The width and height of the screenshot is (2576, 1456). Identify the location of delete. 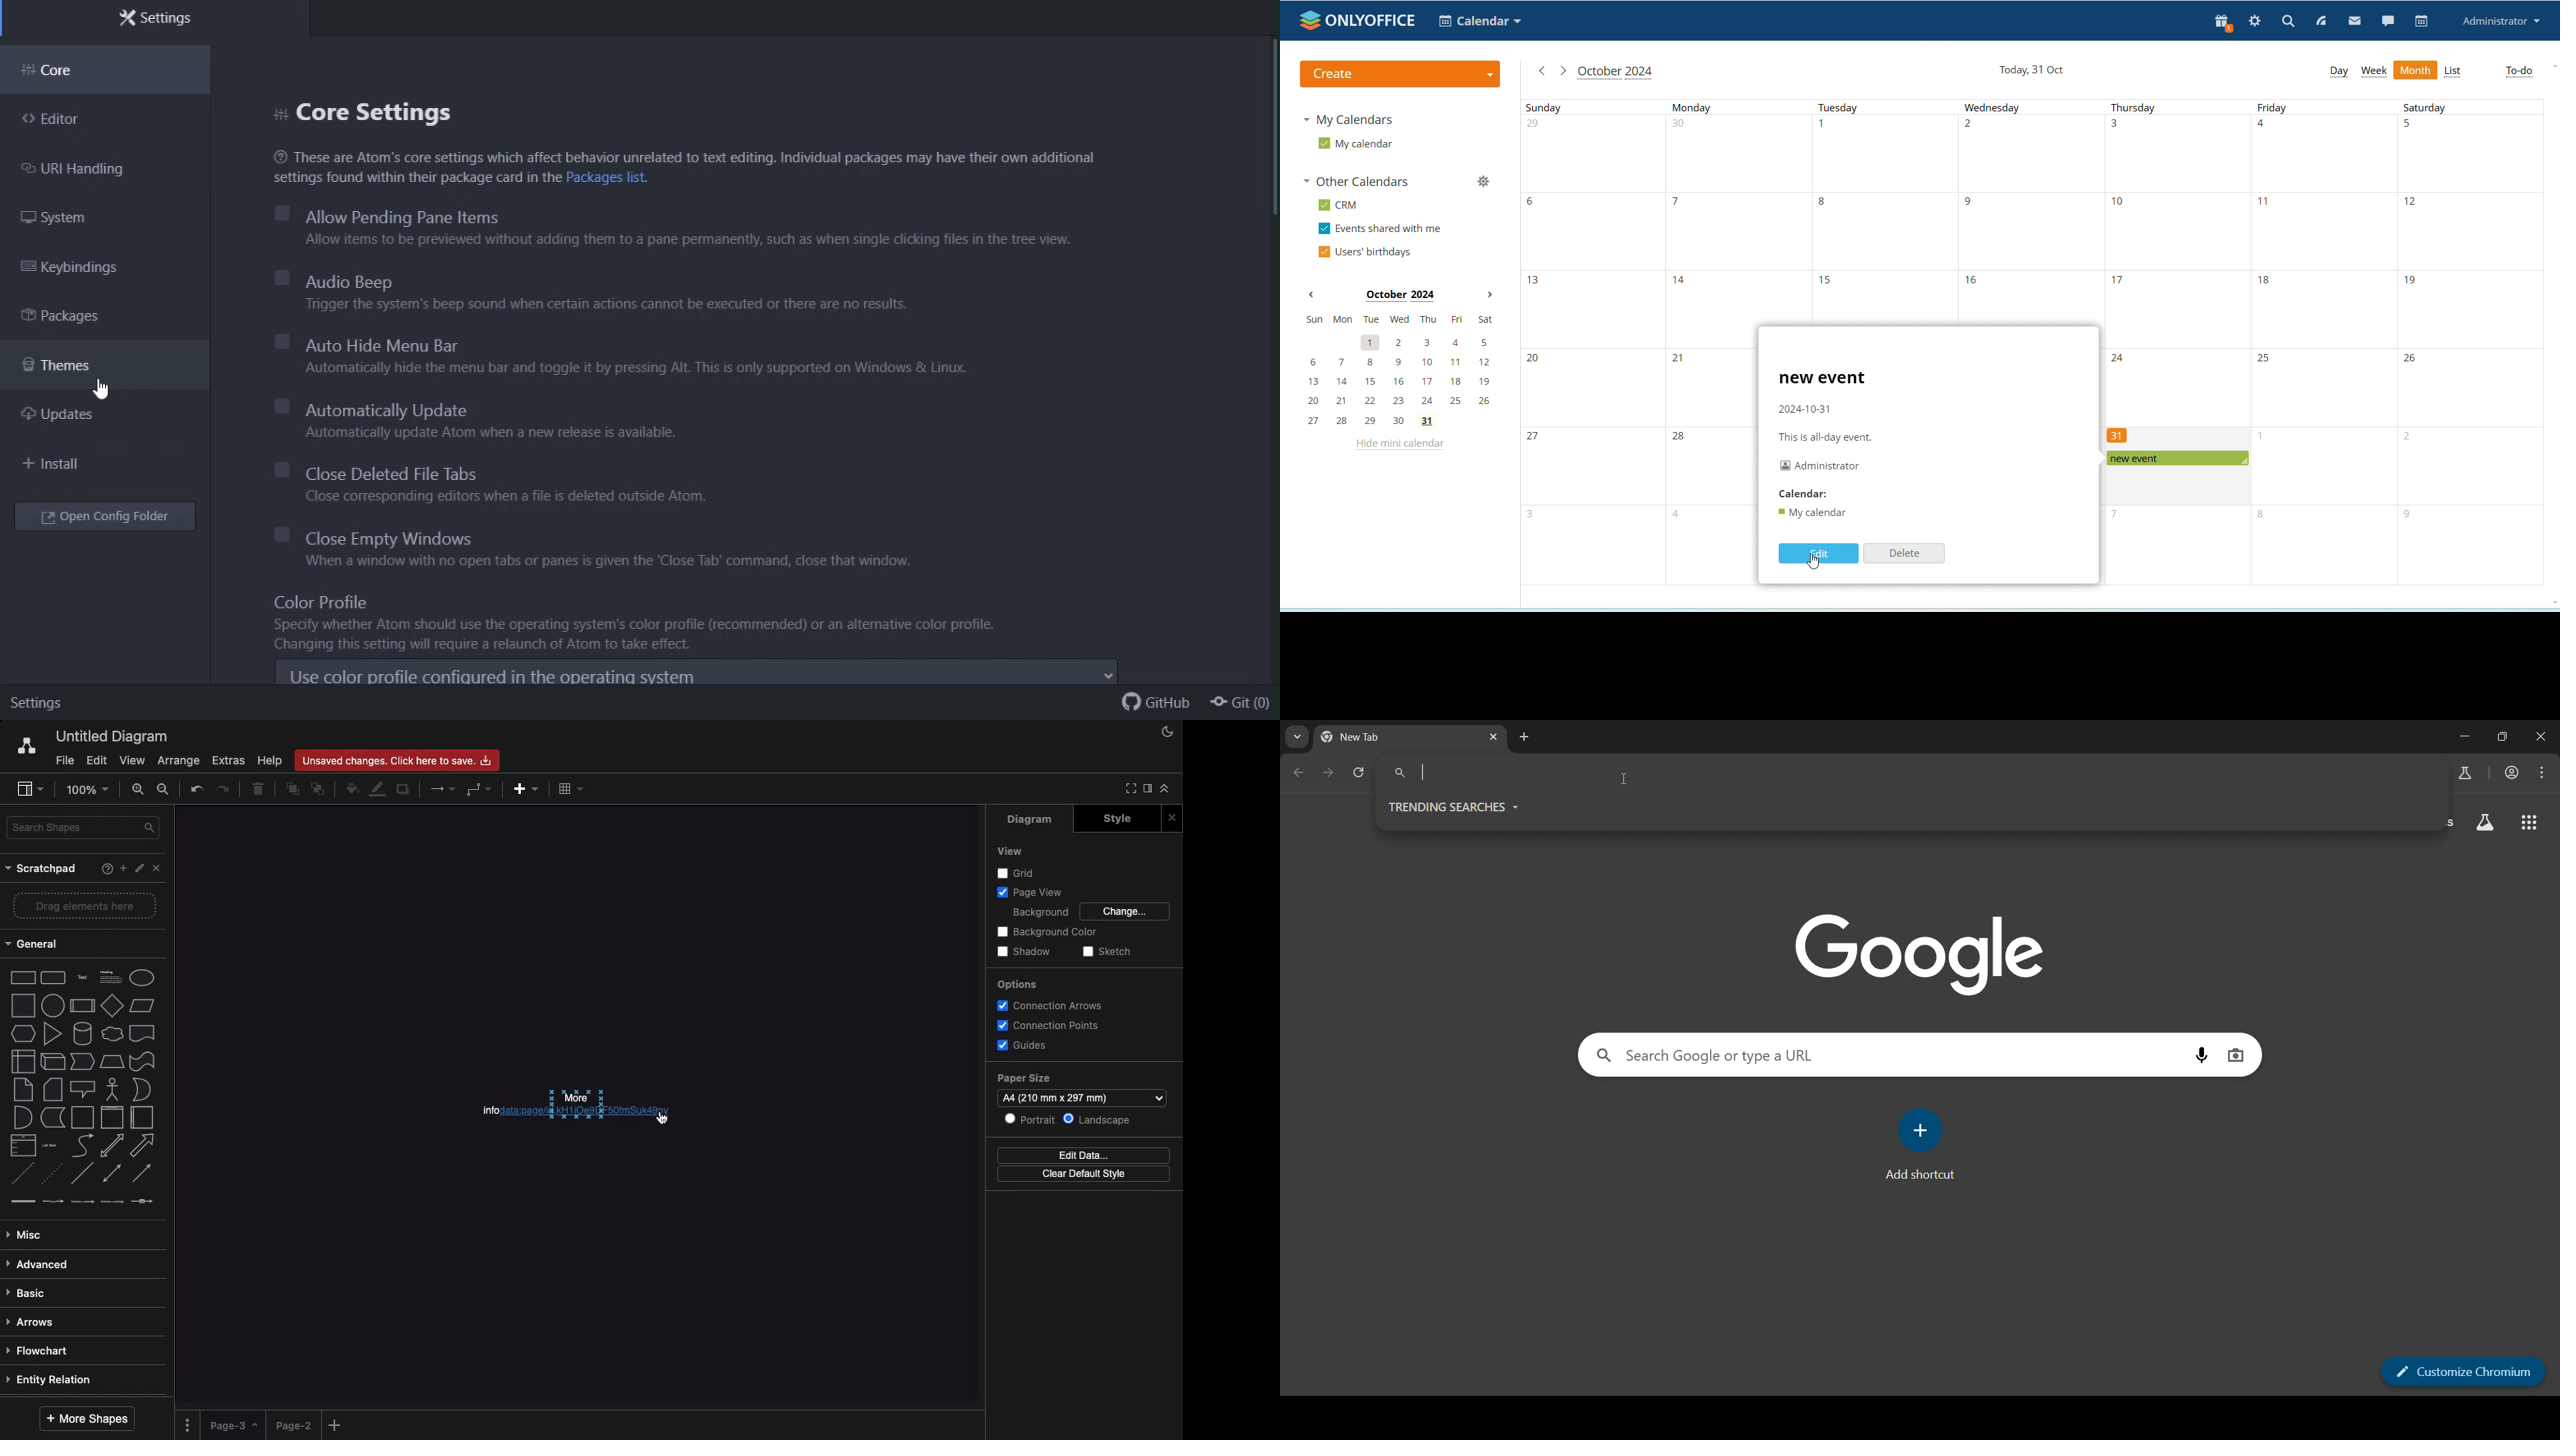
(1904, 553).